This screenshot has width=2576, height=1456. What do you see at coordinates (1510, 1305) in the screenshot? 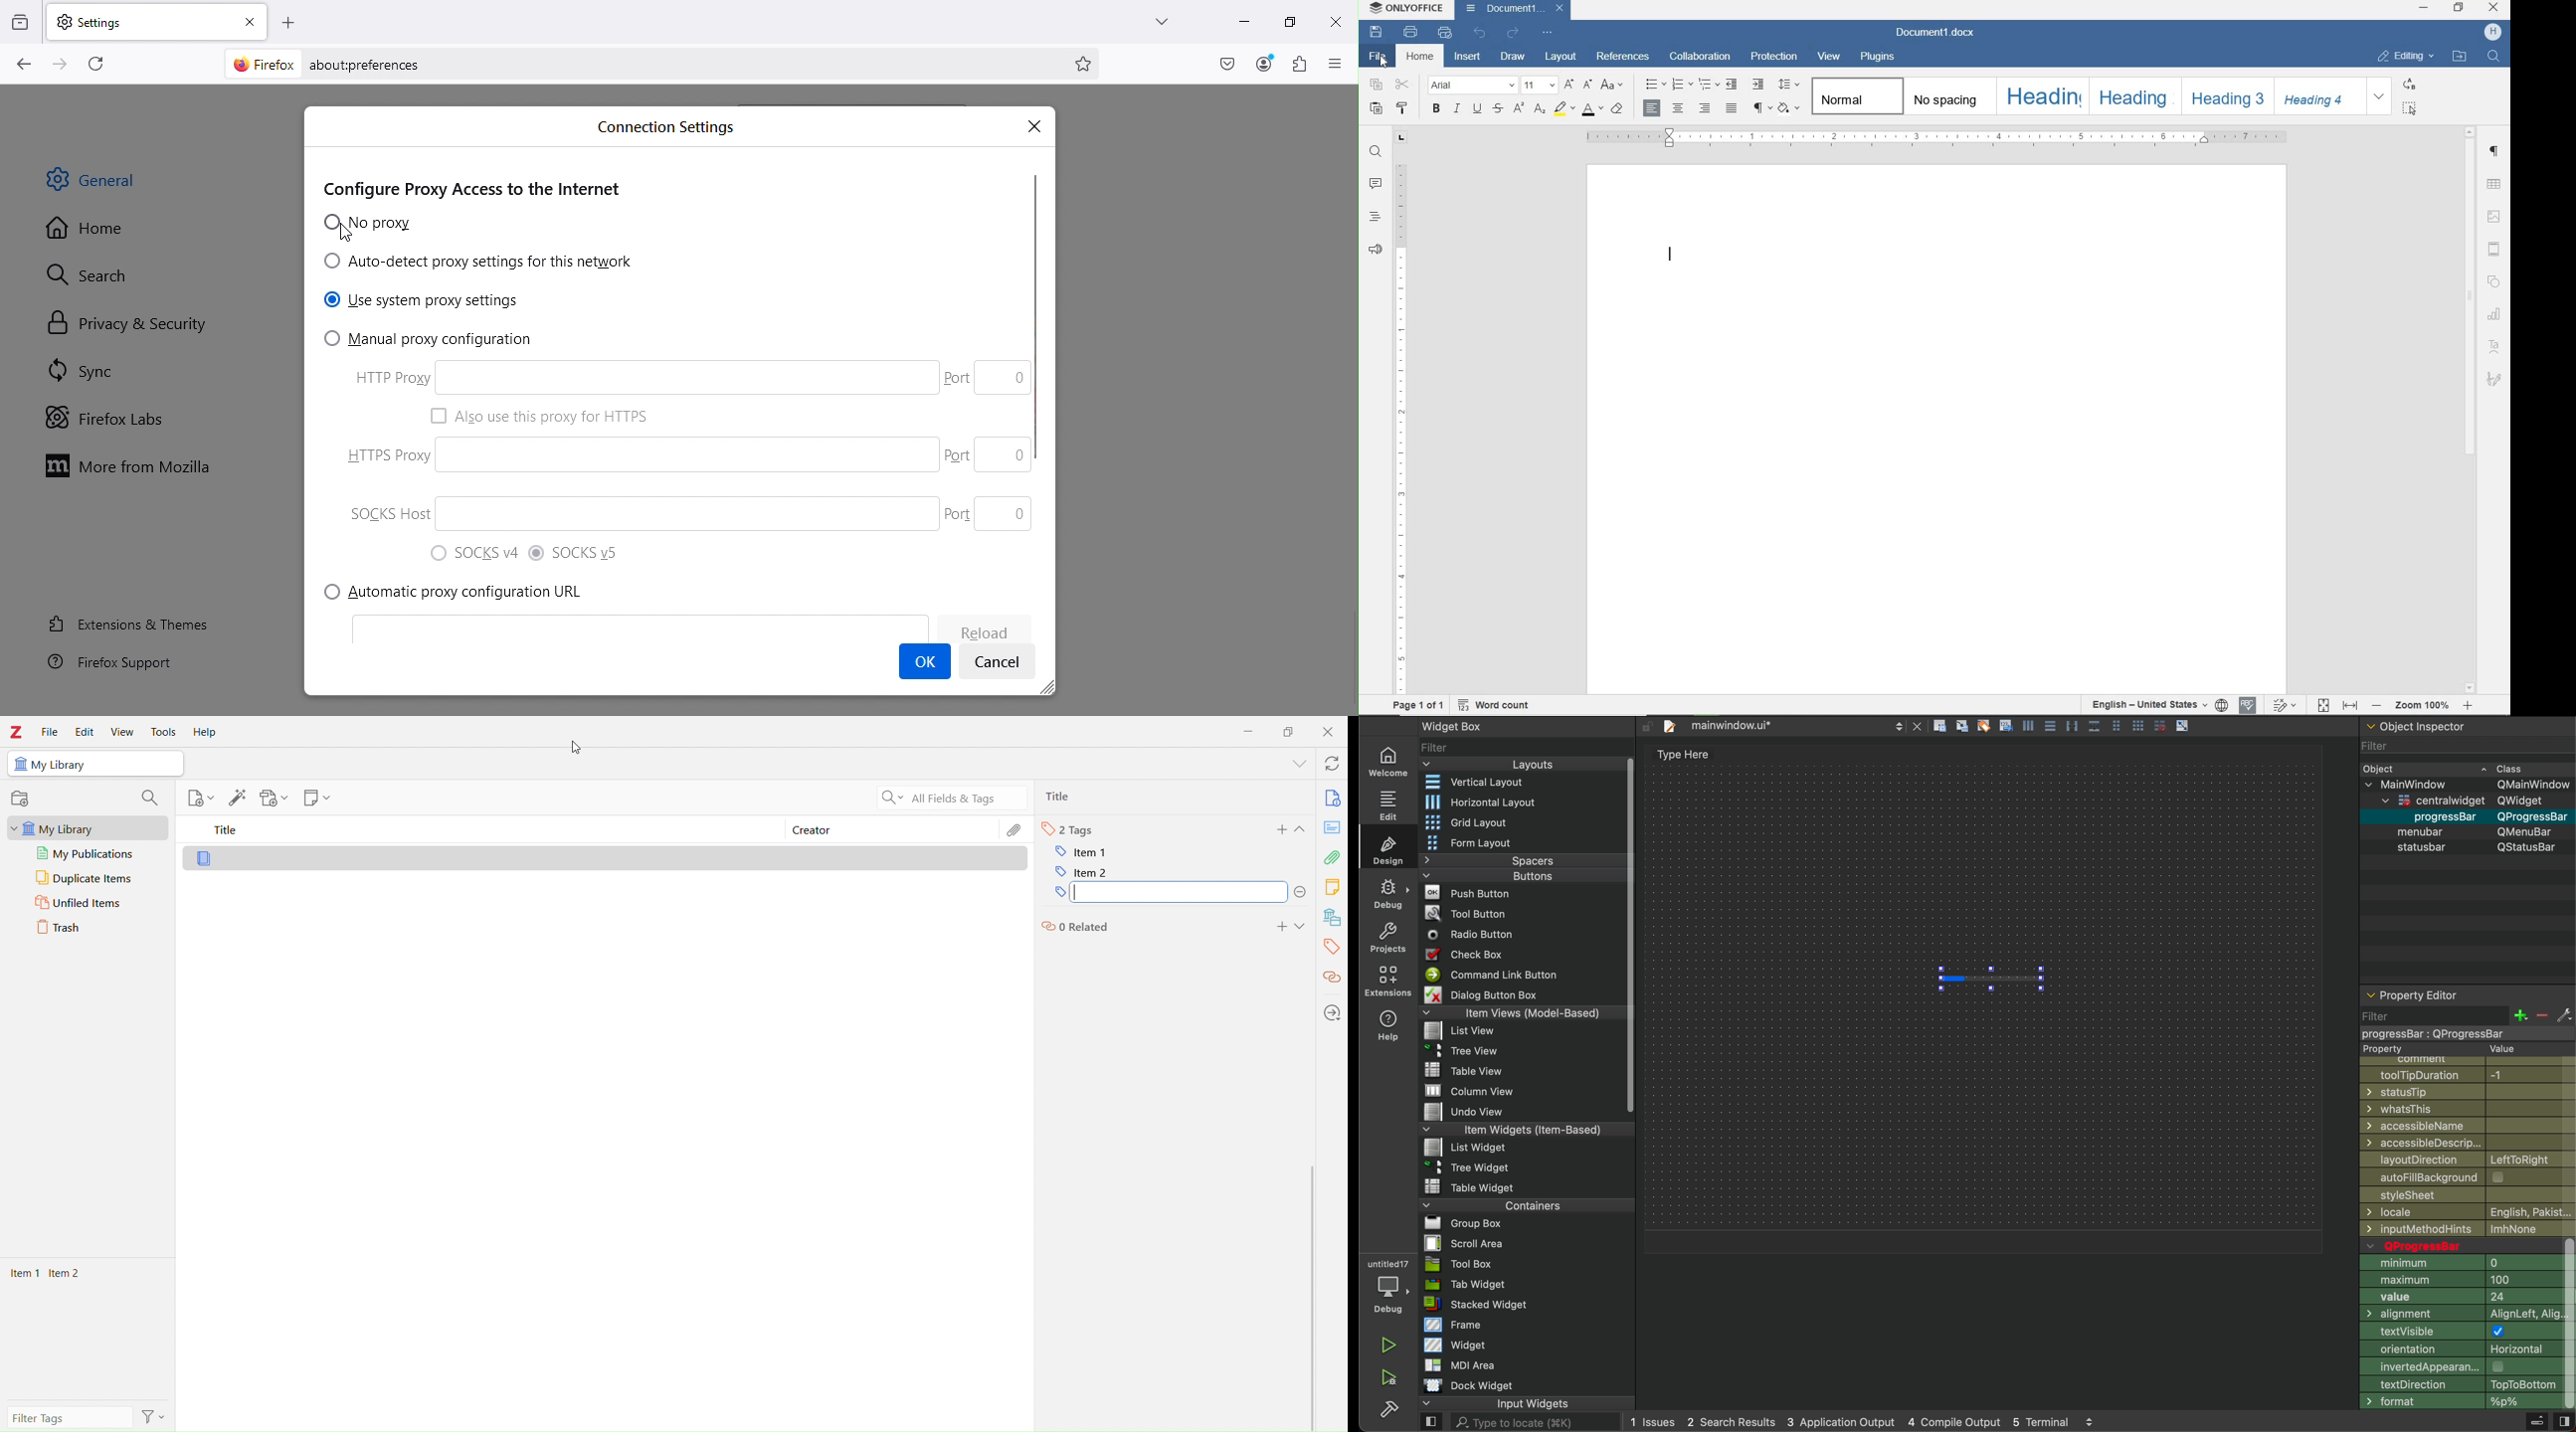
I see `Stack Widget` at bounding box center [1510, 1305].